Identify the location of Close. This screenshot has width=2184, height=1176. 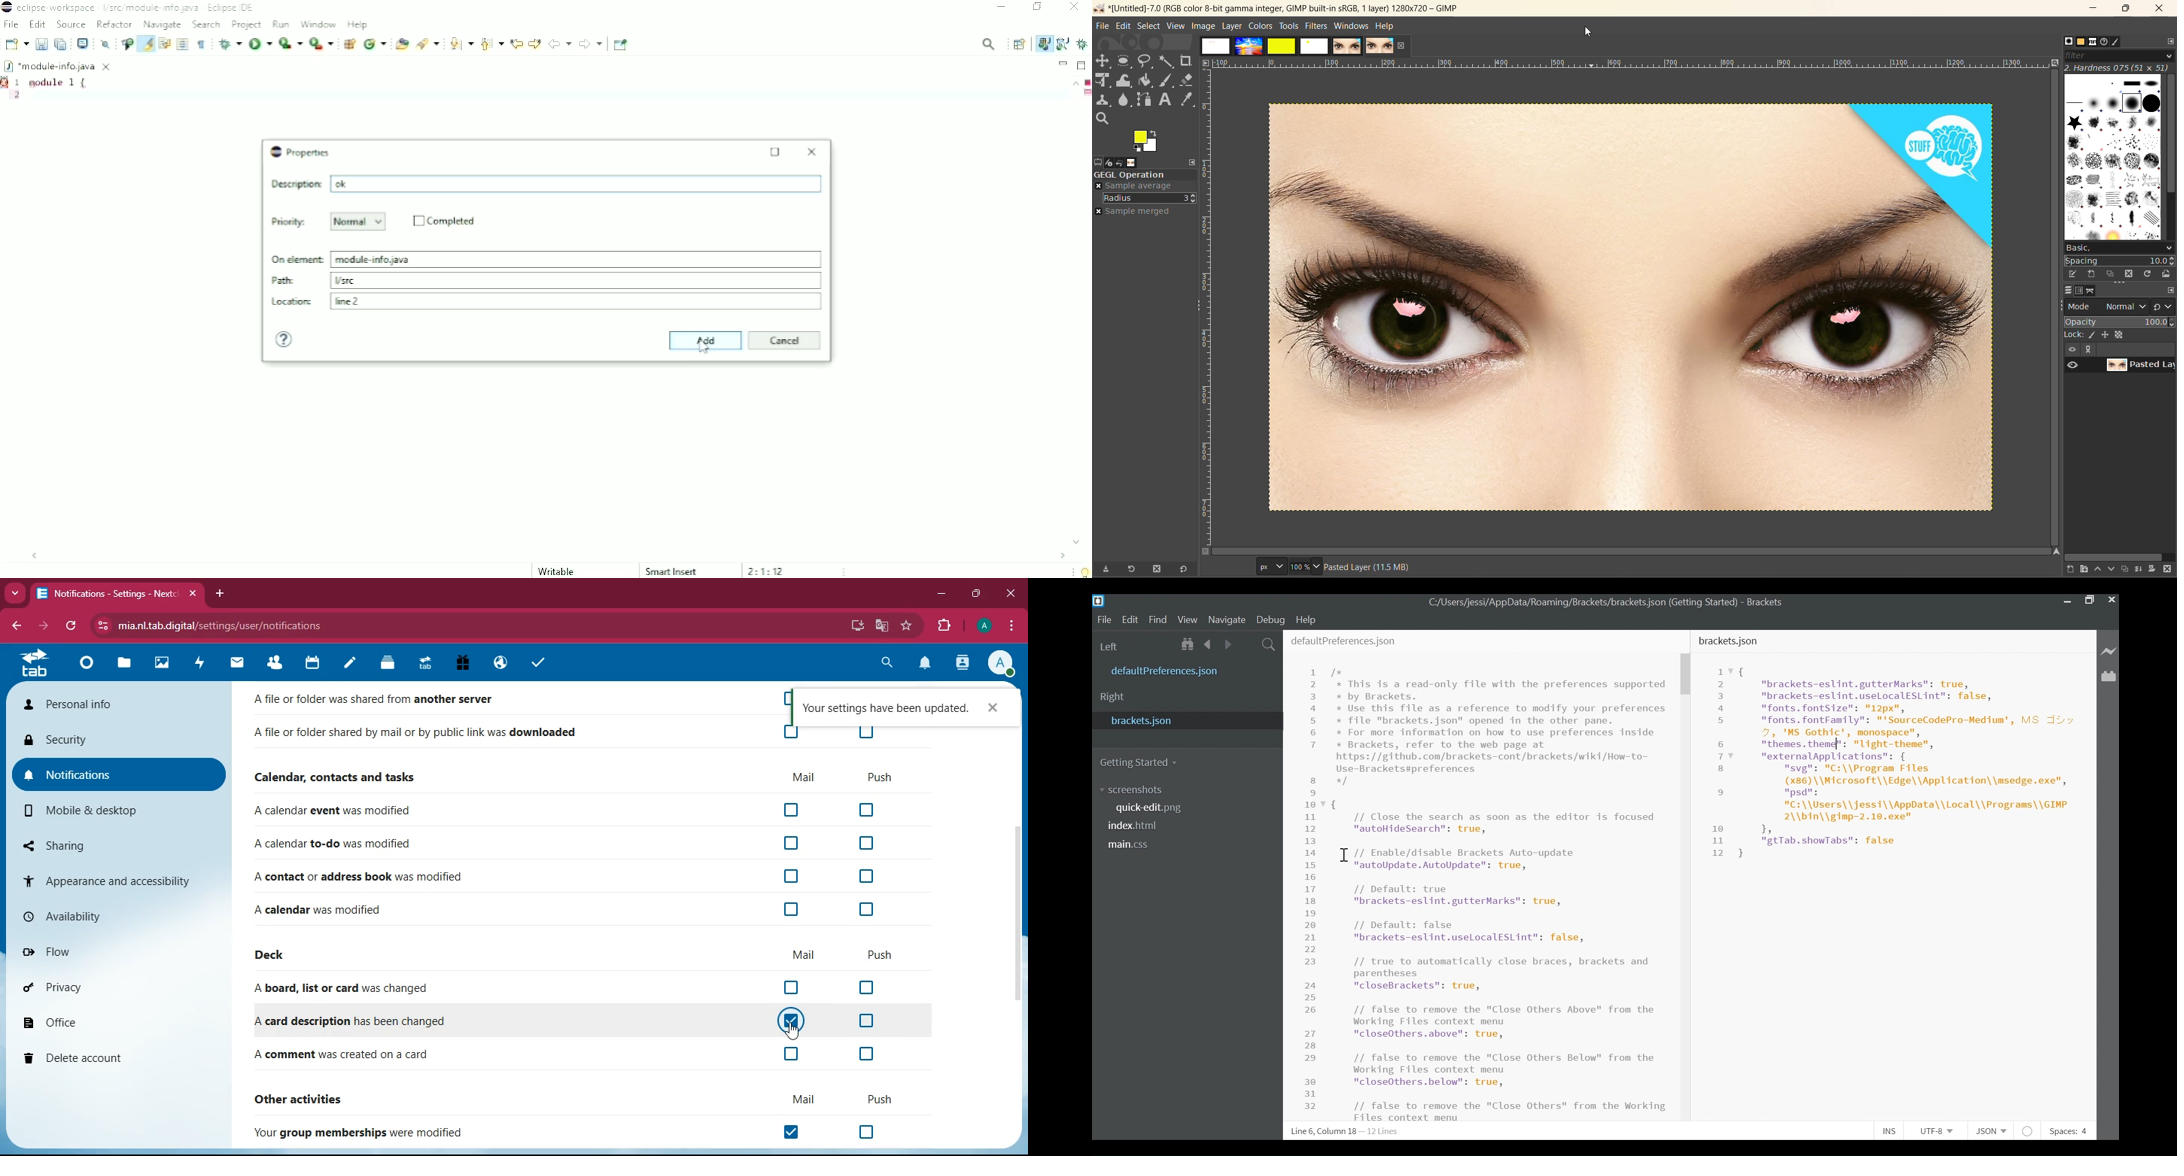
(2113, 600).